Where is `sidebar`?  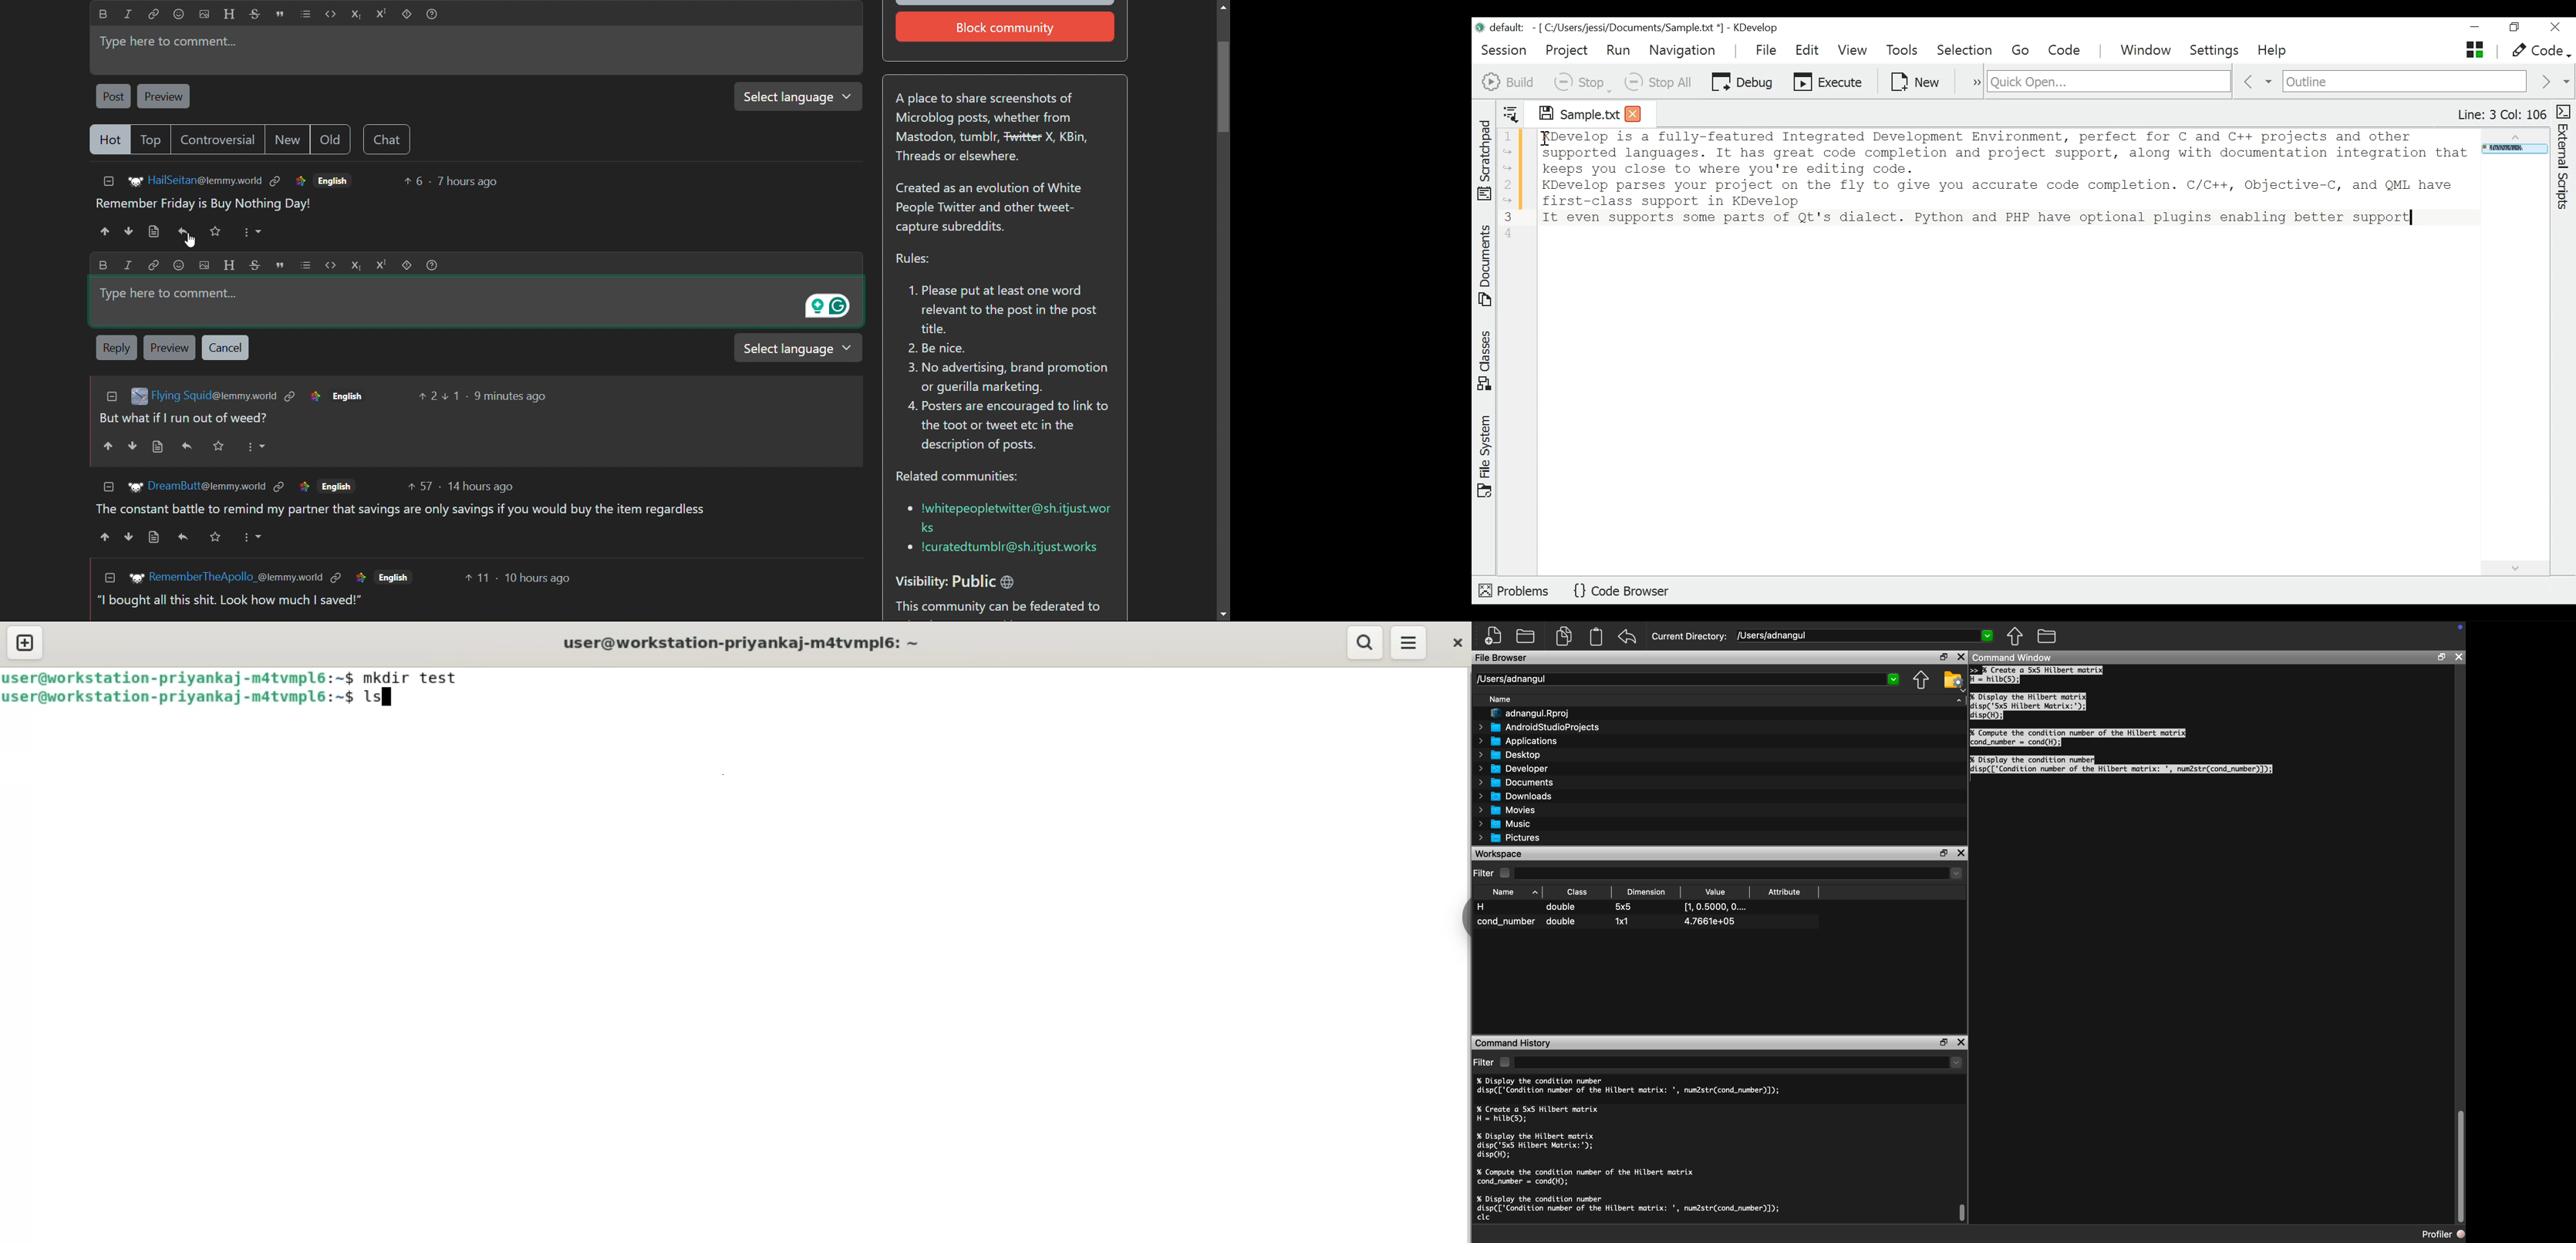 sidebar is located at coordinates (1464, 919).